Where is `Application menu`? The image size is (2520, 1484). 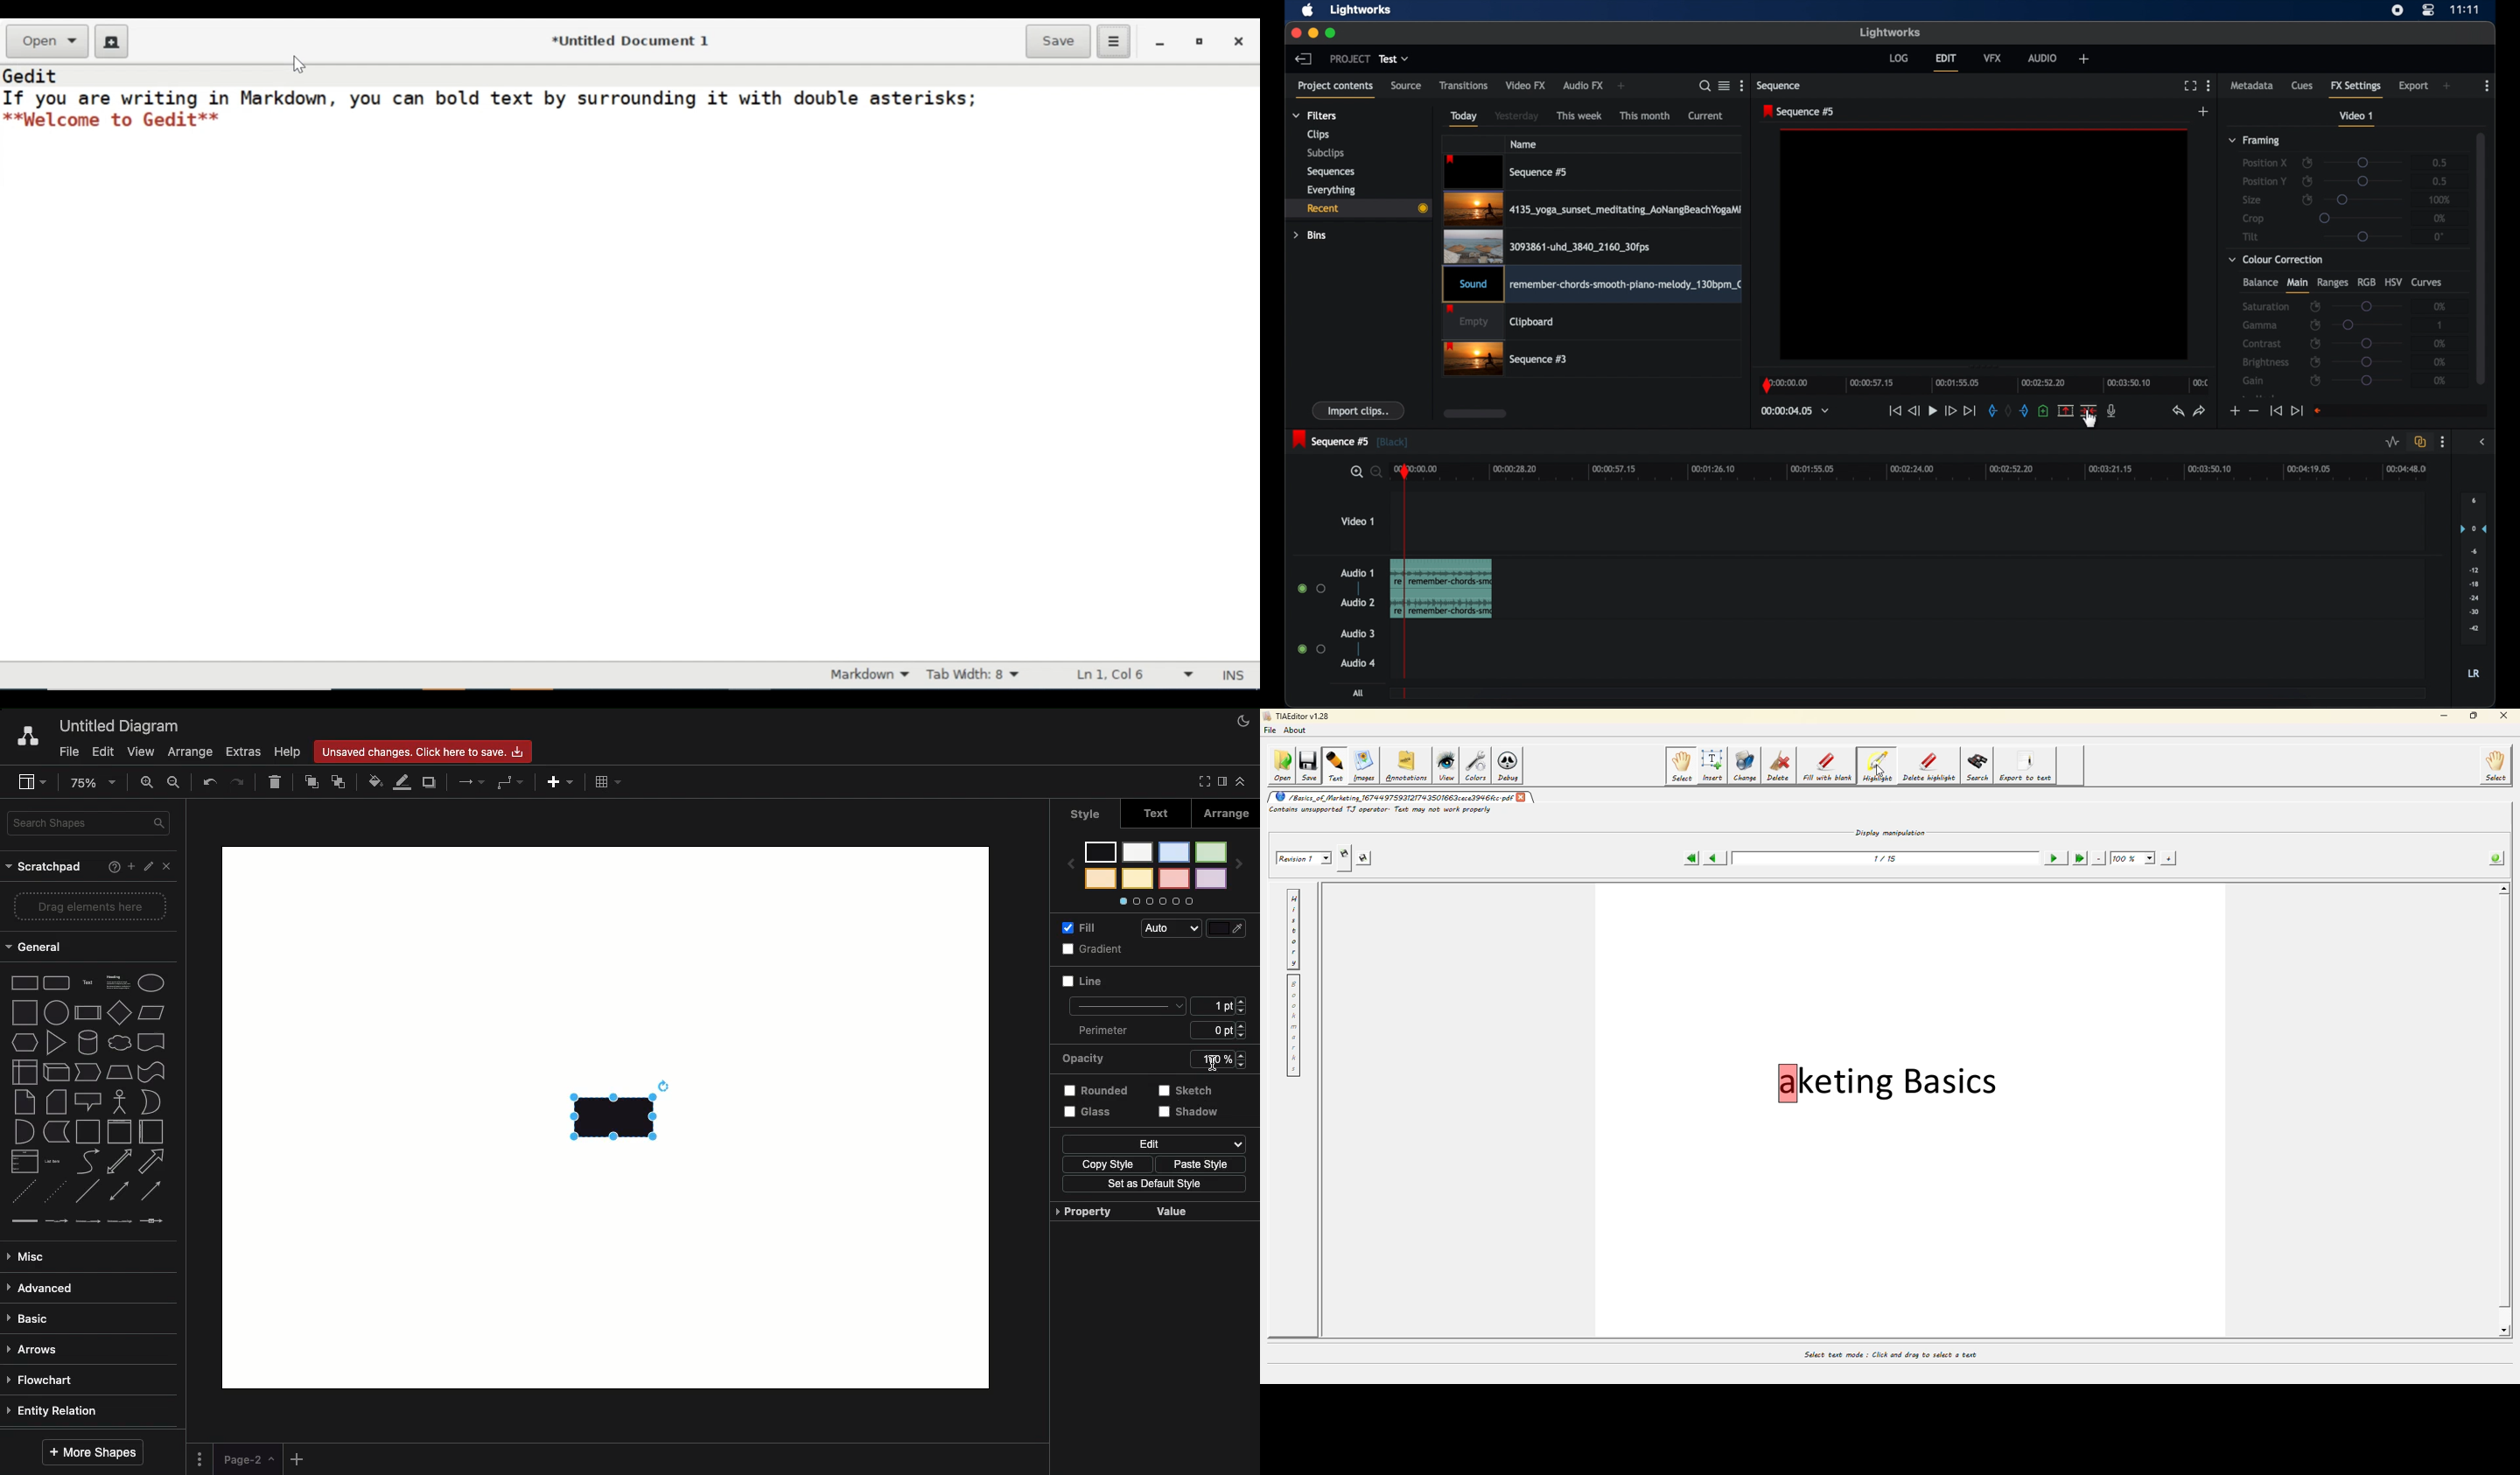
Application menu is located at coordinates (1112, 41).